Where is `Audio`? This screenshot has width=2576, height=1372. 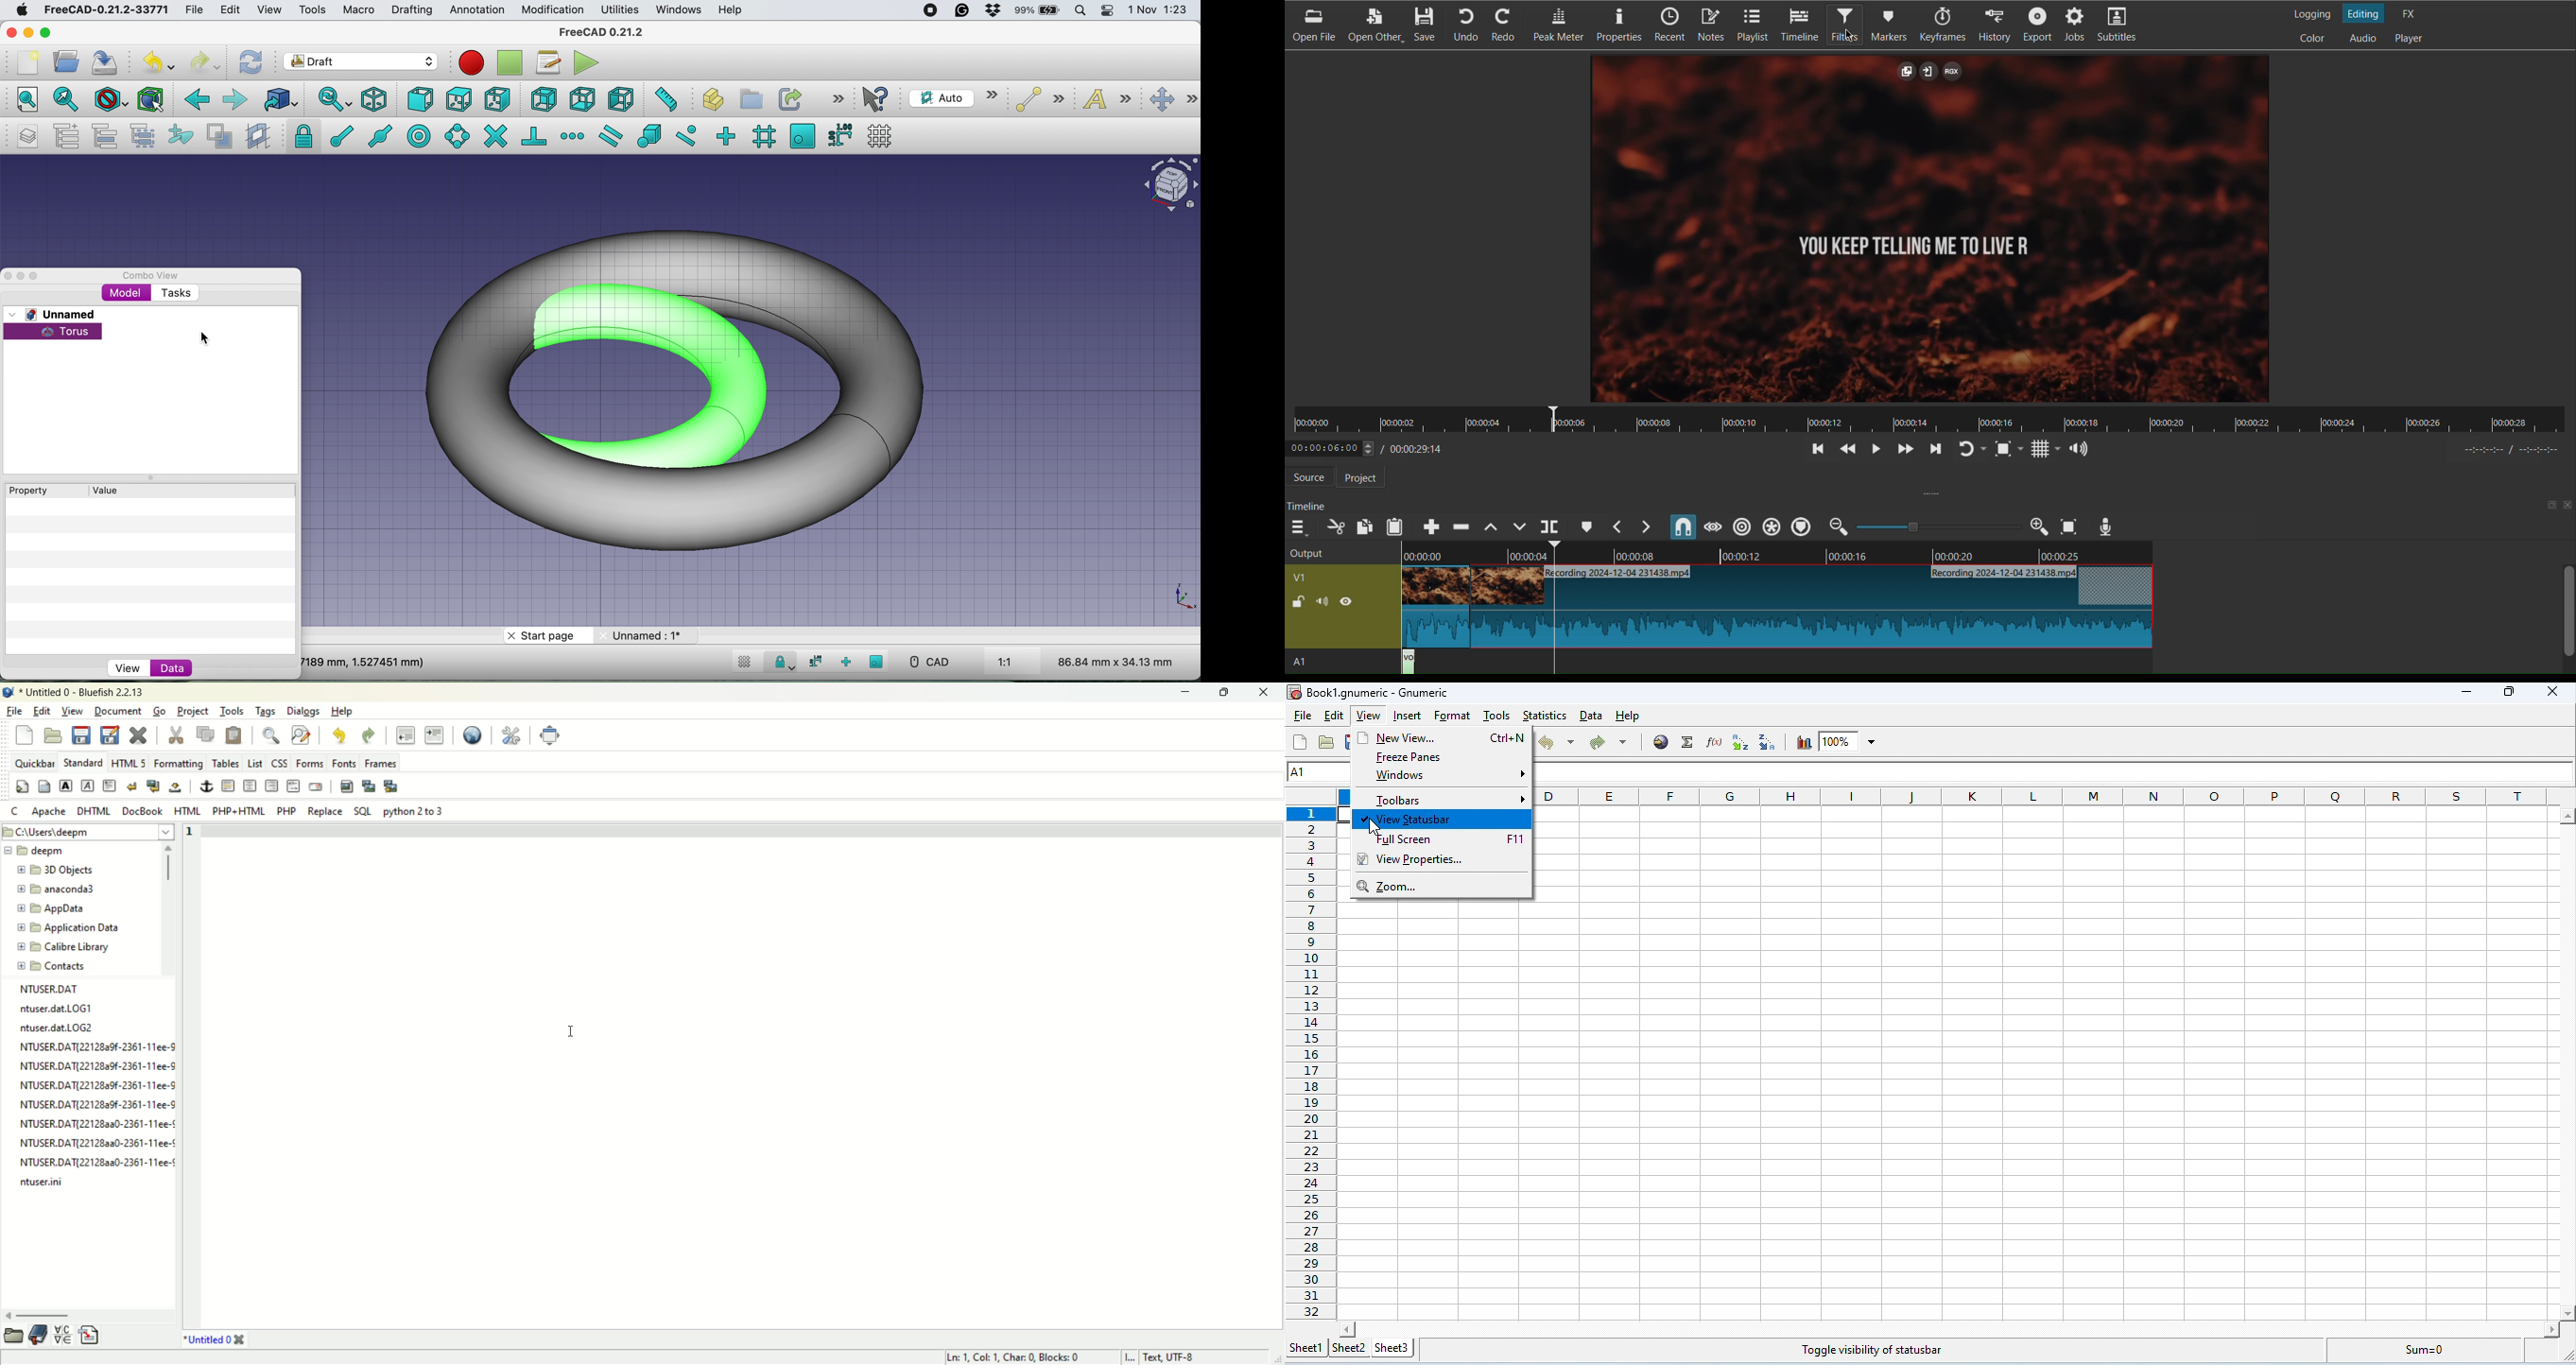 Audio is located at coordinates (2081, 448).